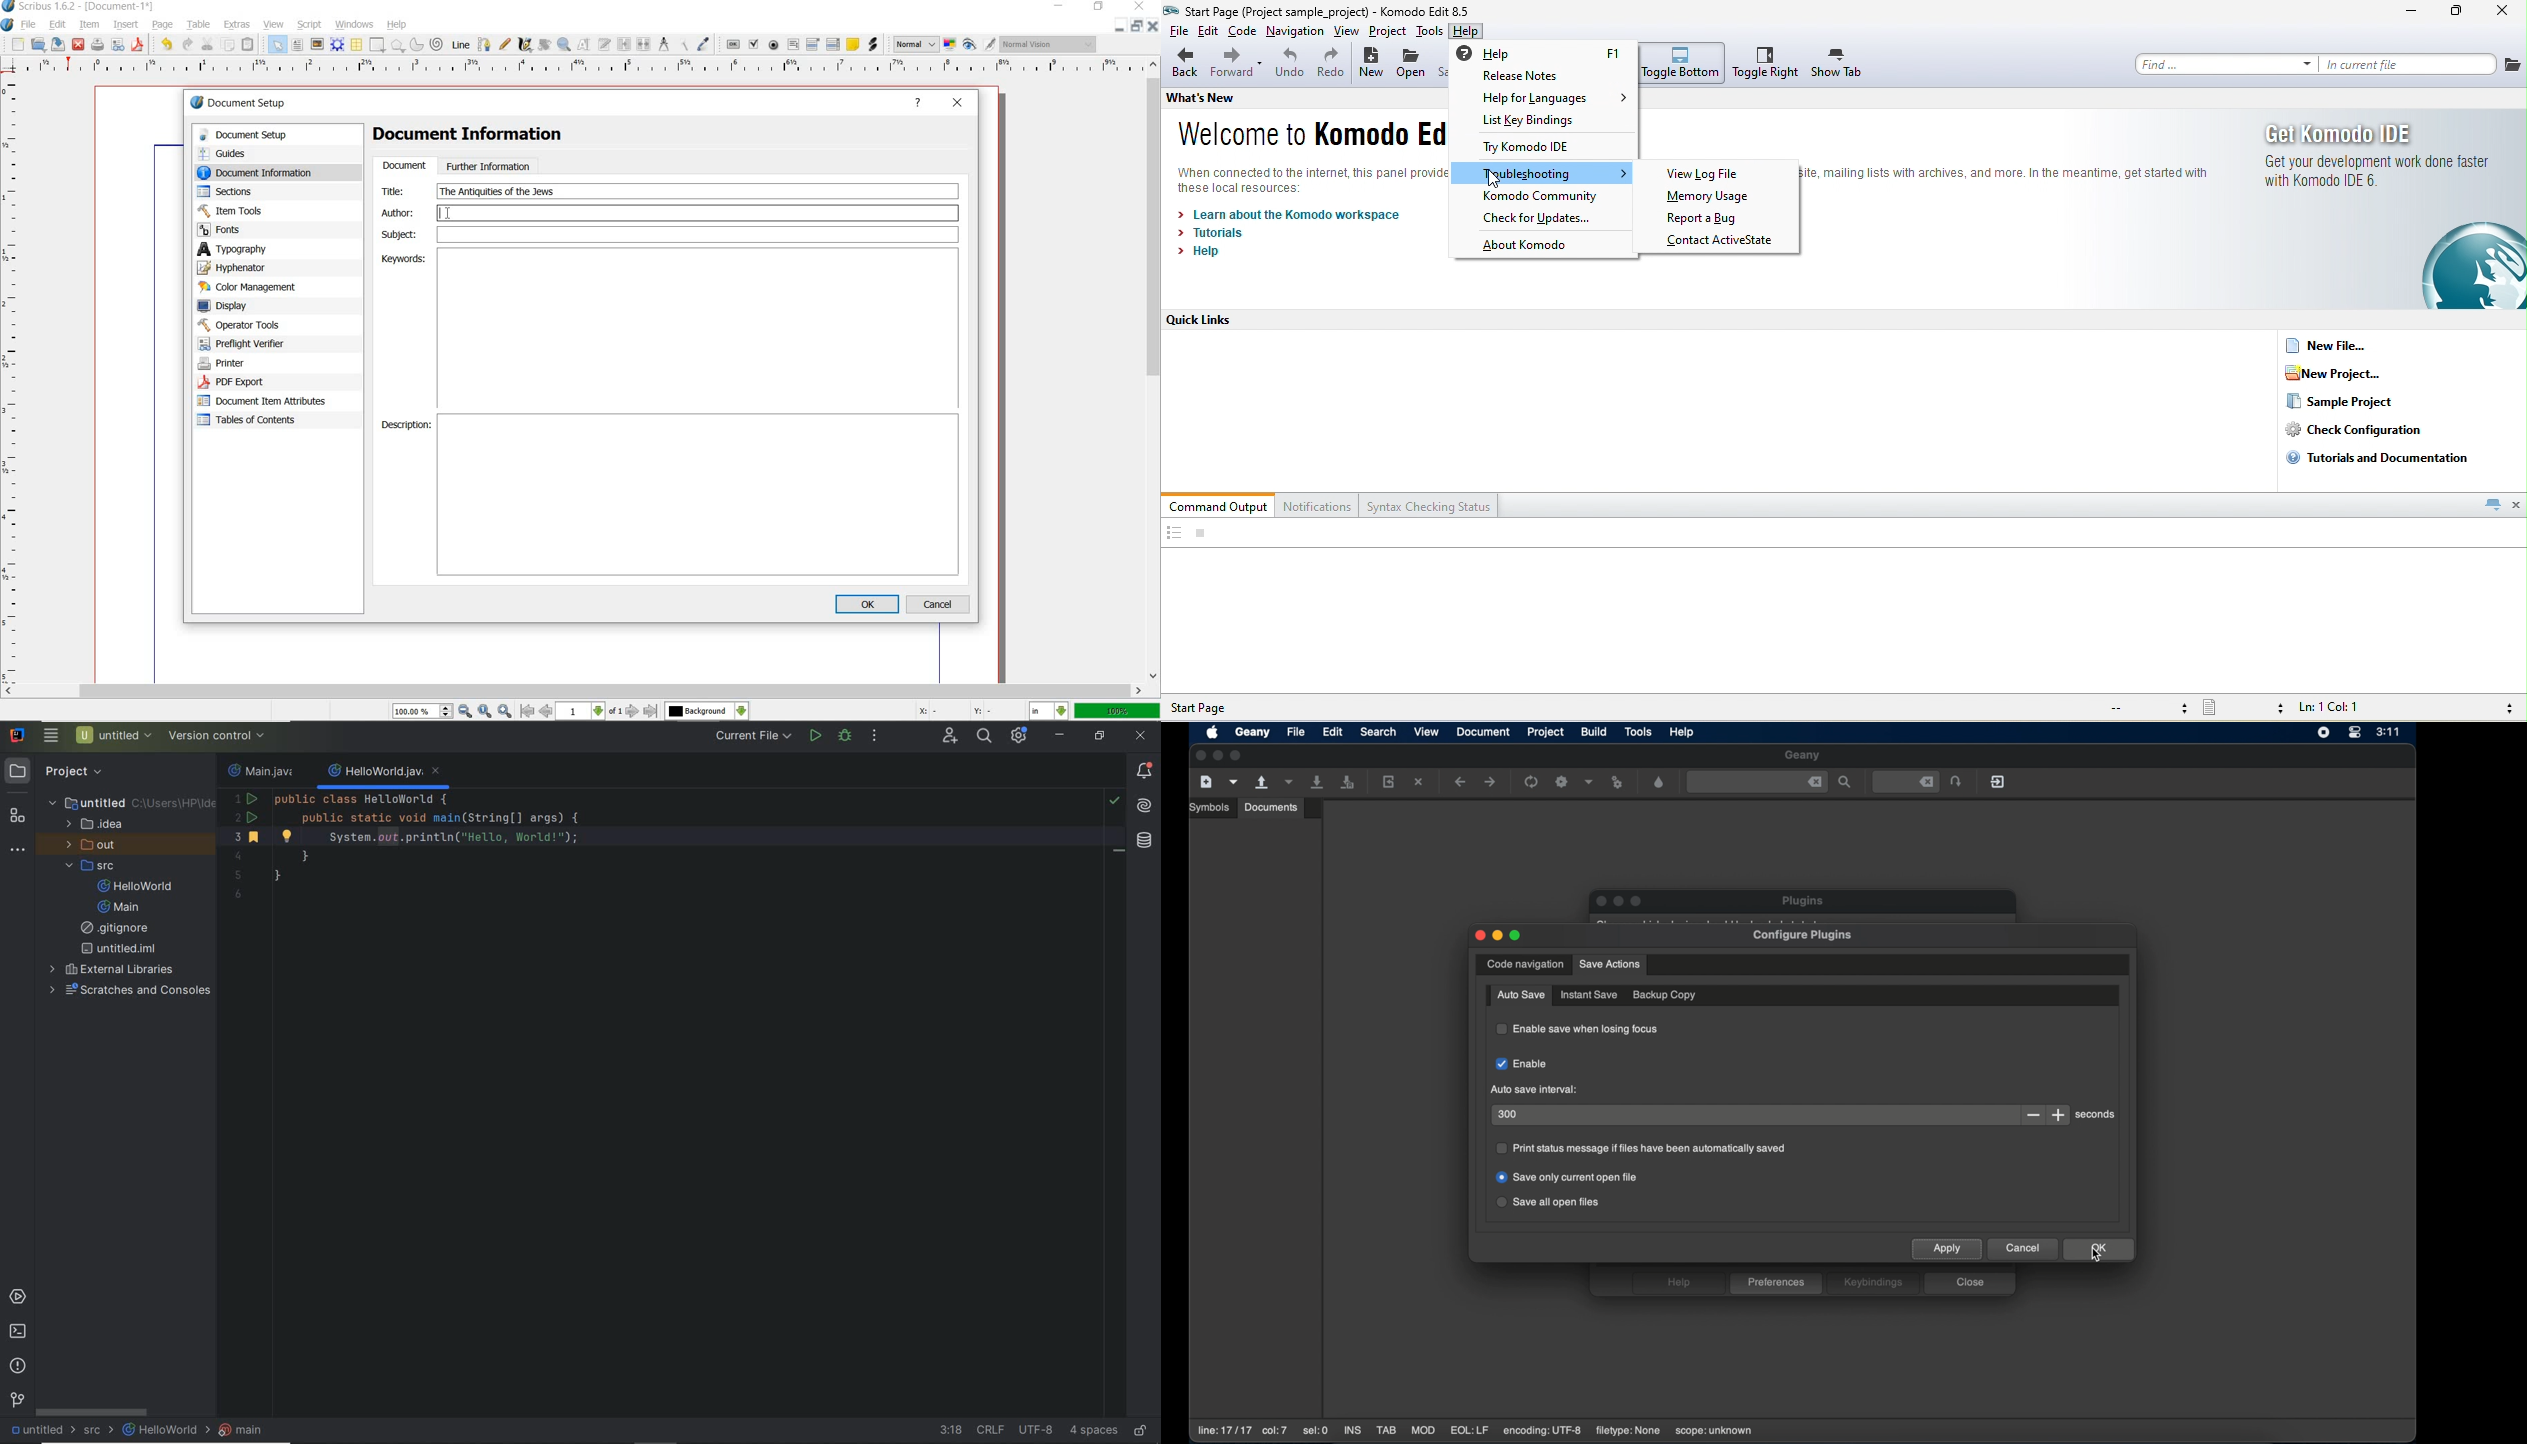  I want to click on unlink text frames, so click(645, 44).